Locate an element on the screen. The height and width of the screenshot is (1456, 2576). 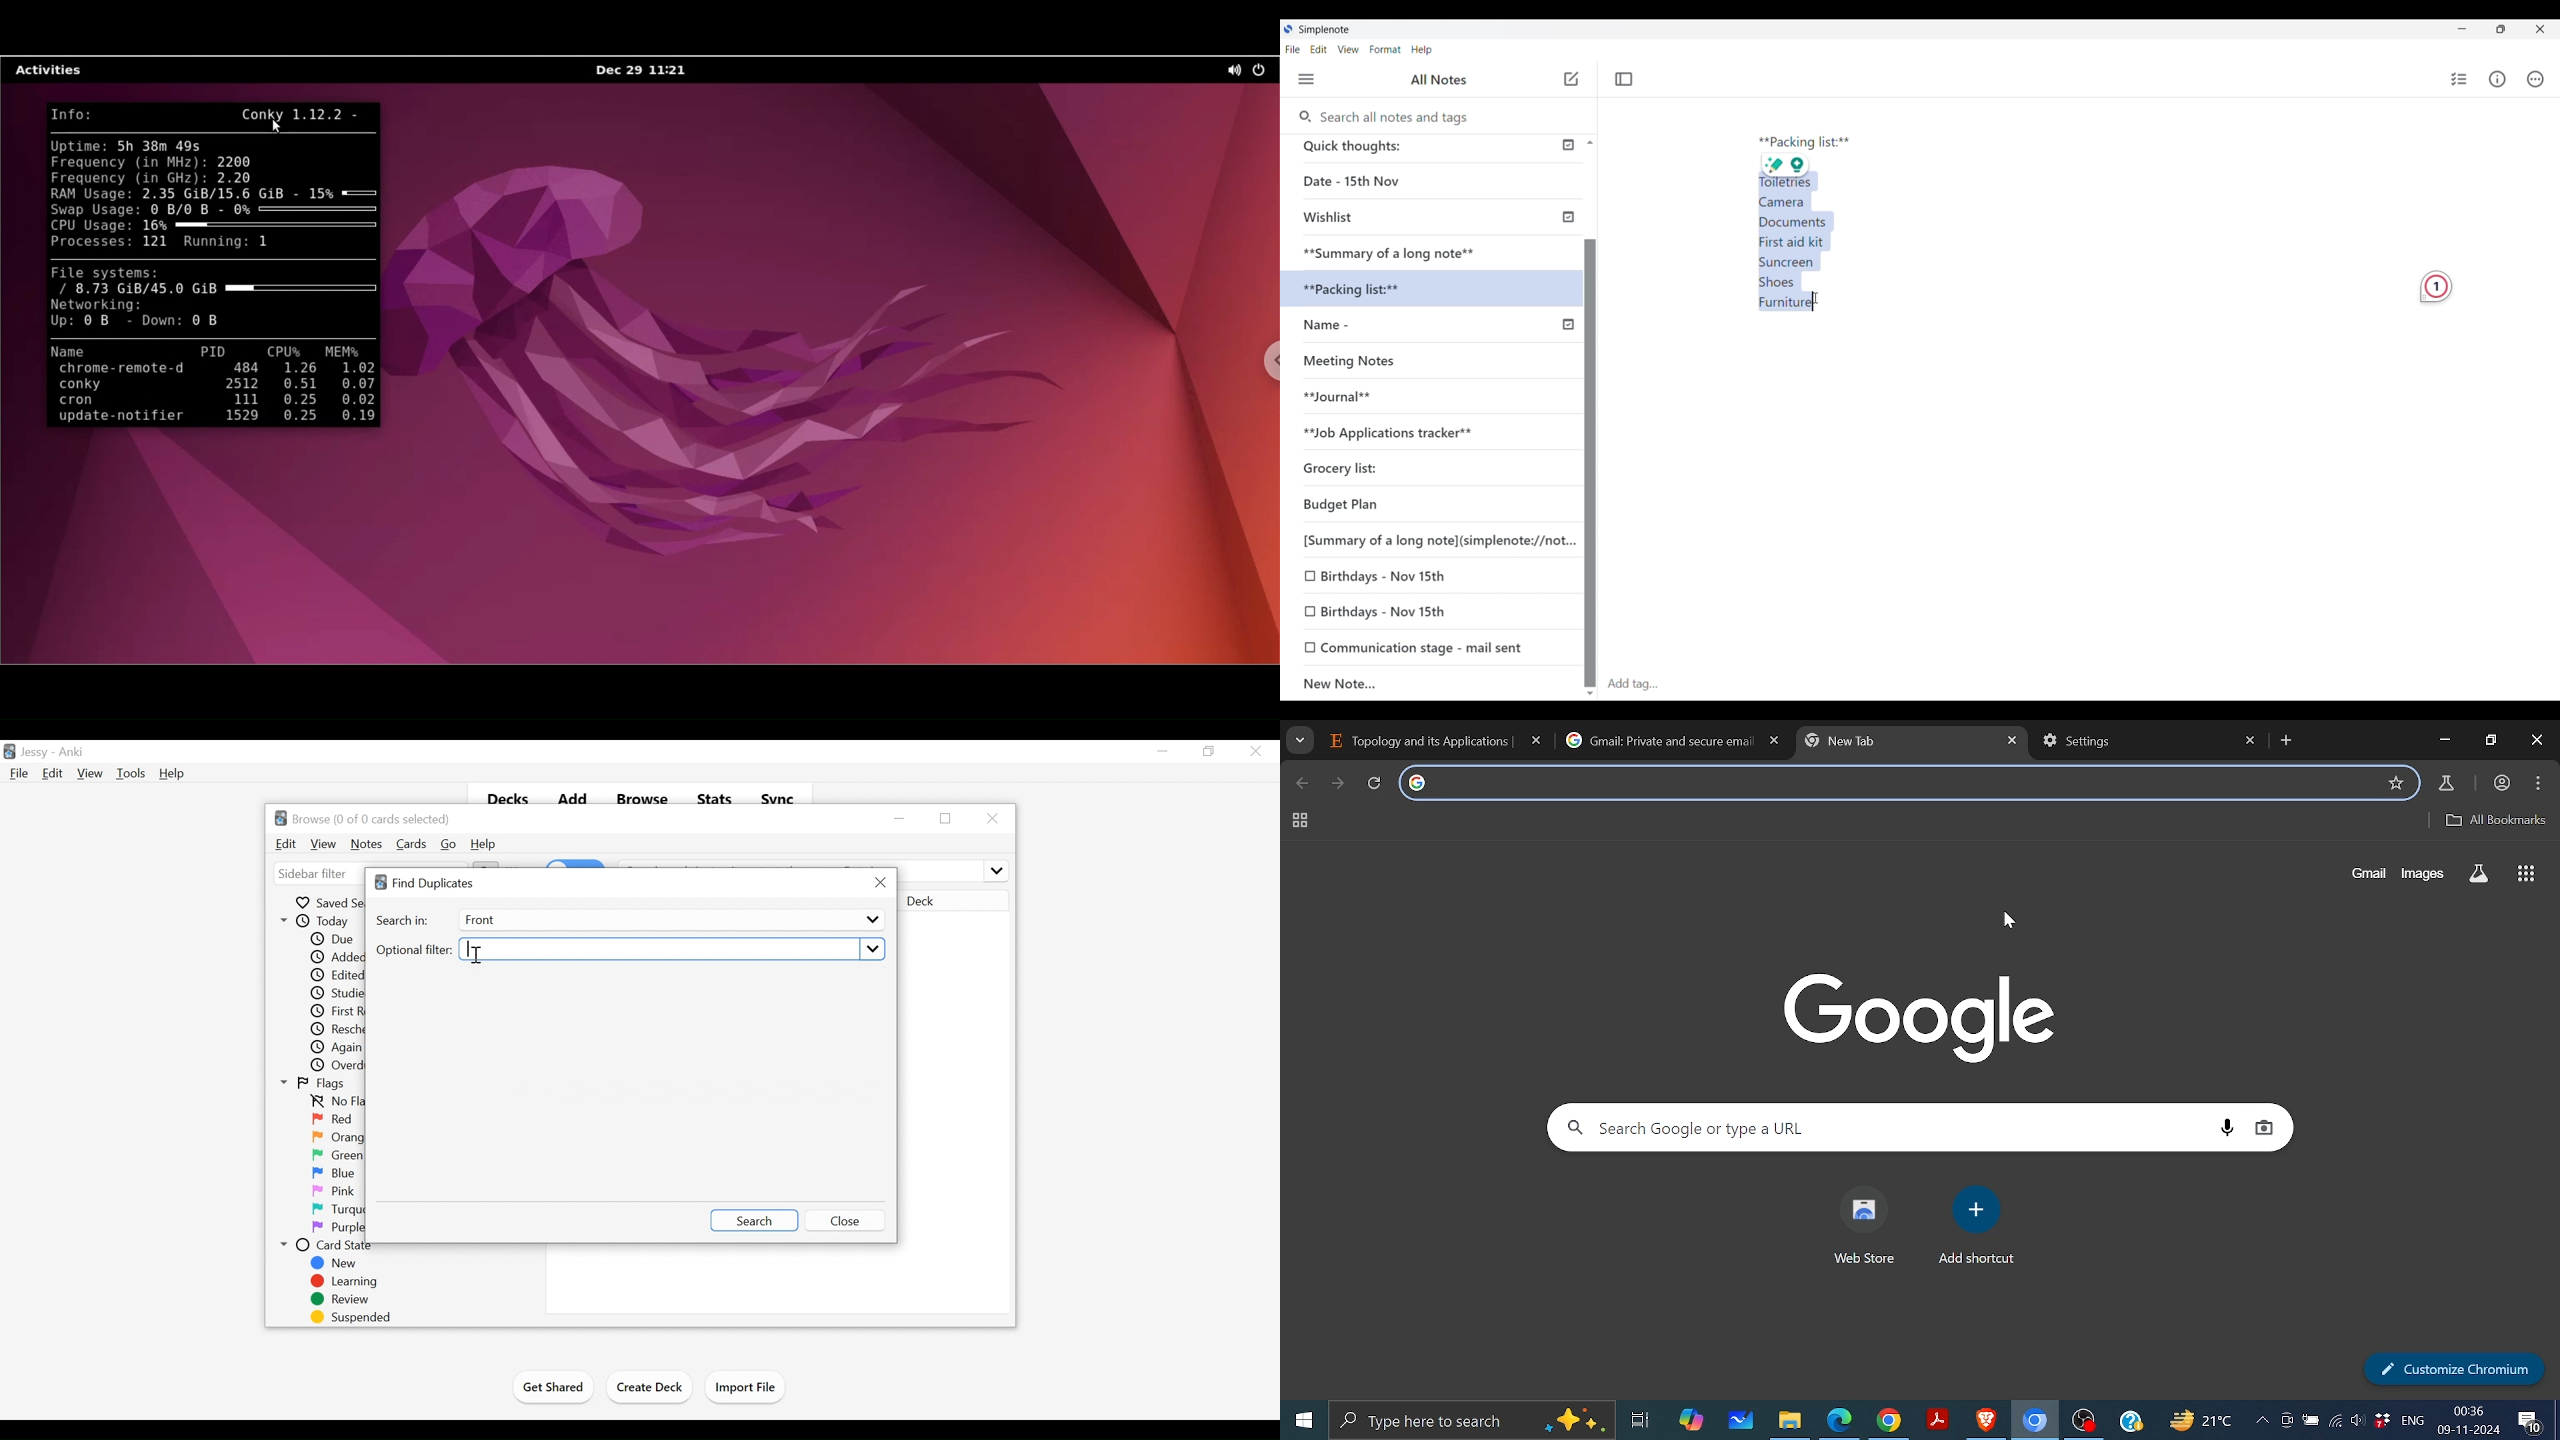
Tools is located at coordinates (130, 773).